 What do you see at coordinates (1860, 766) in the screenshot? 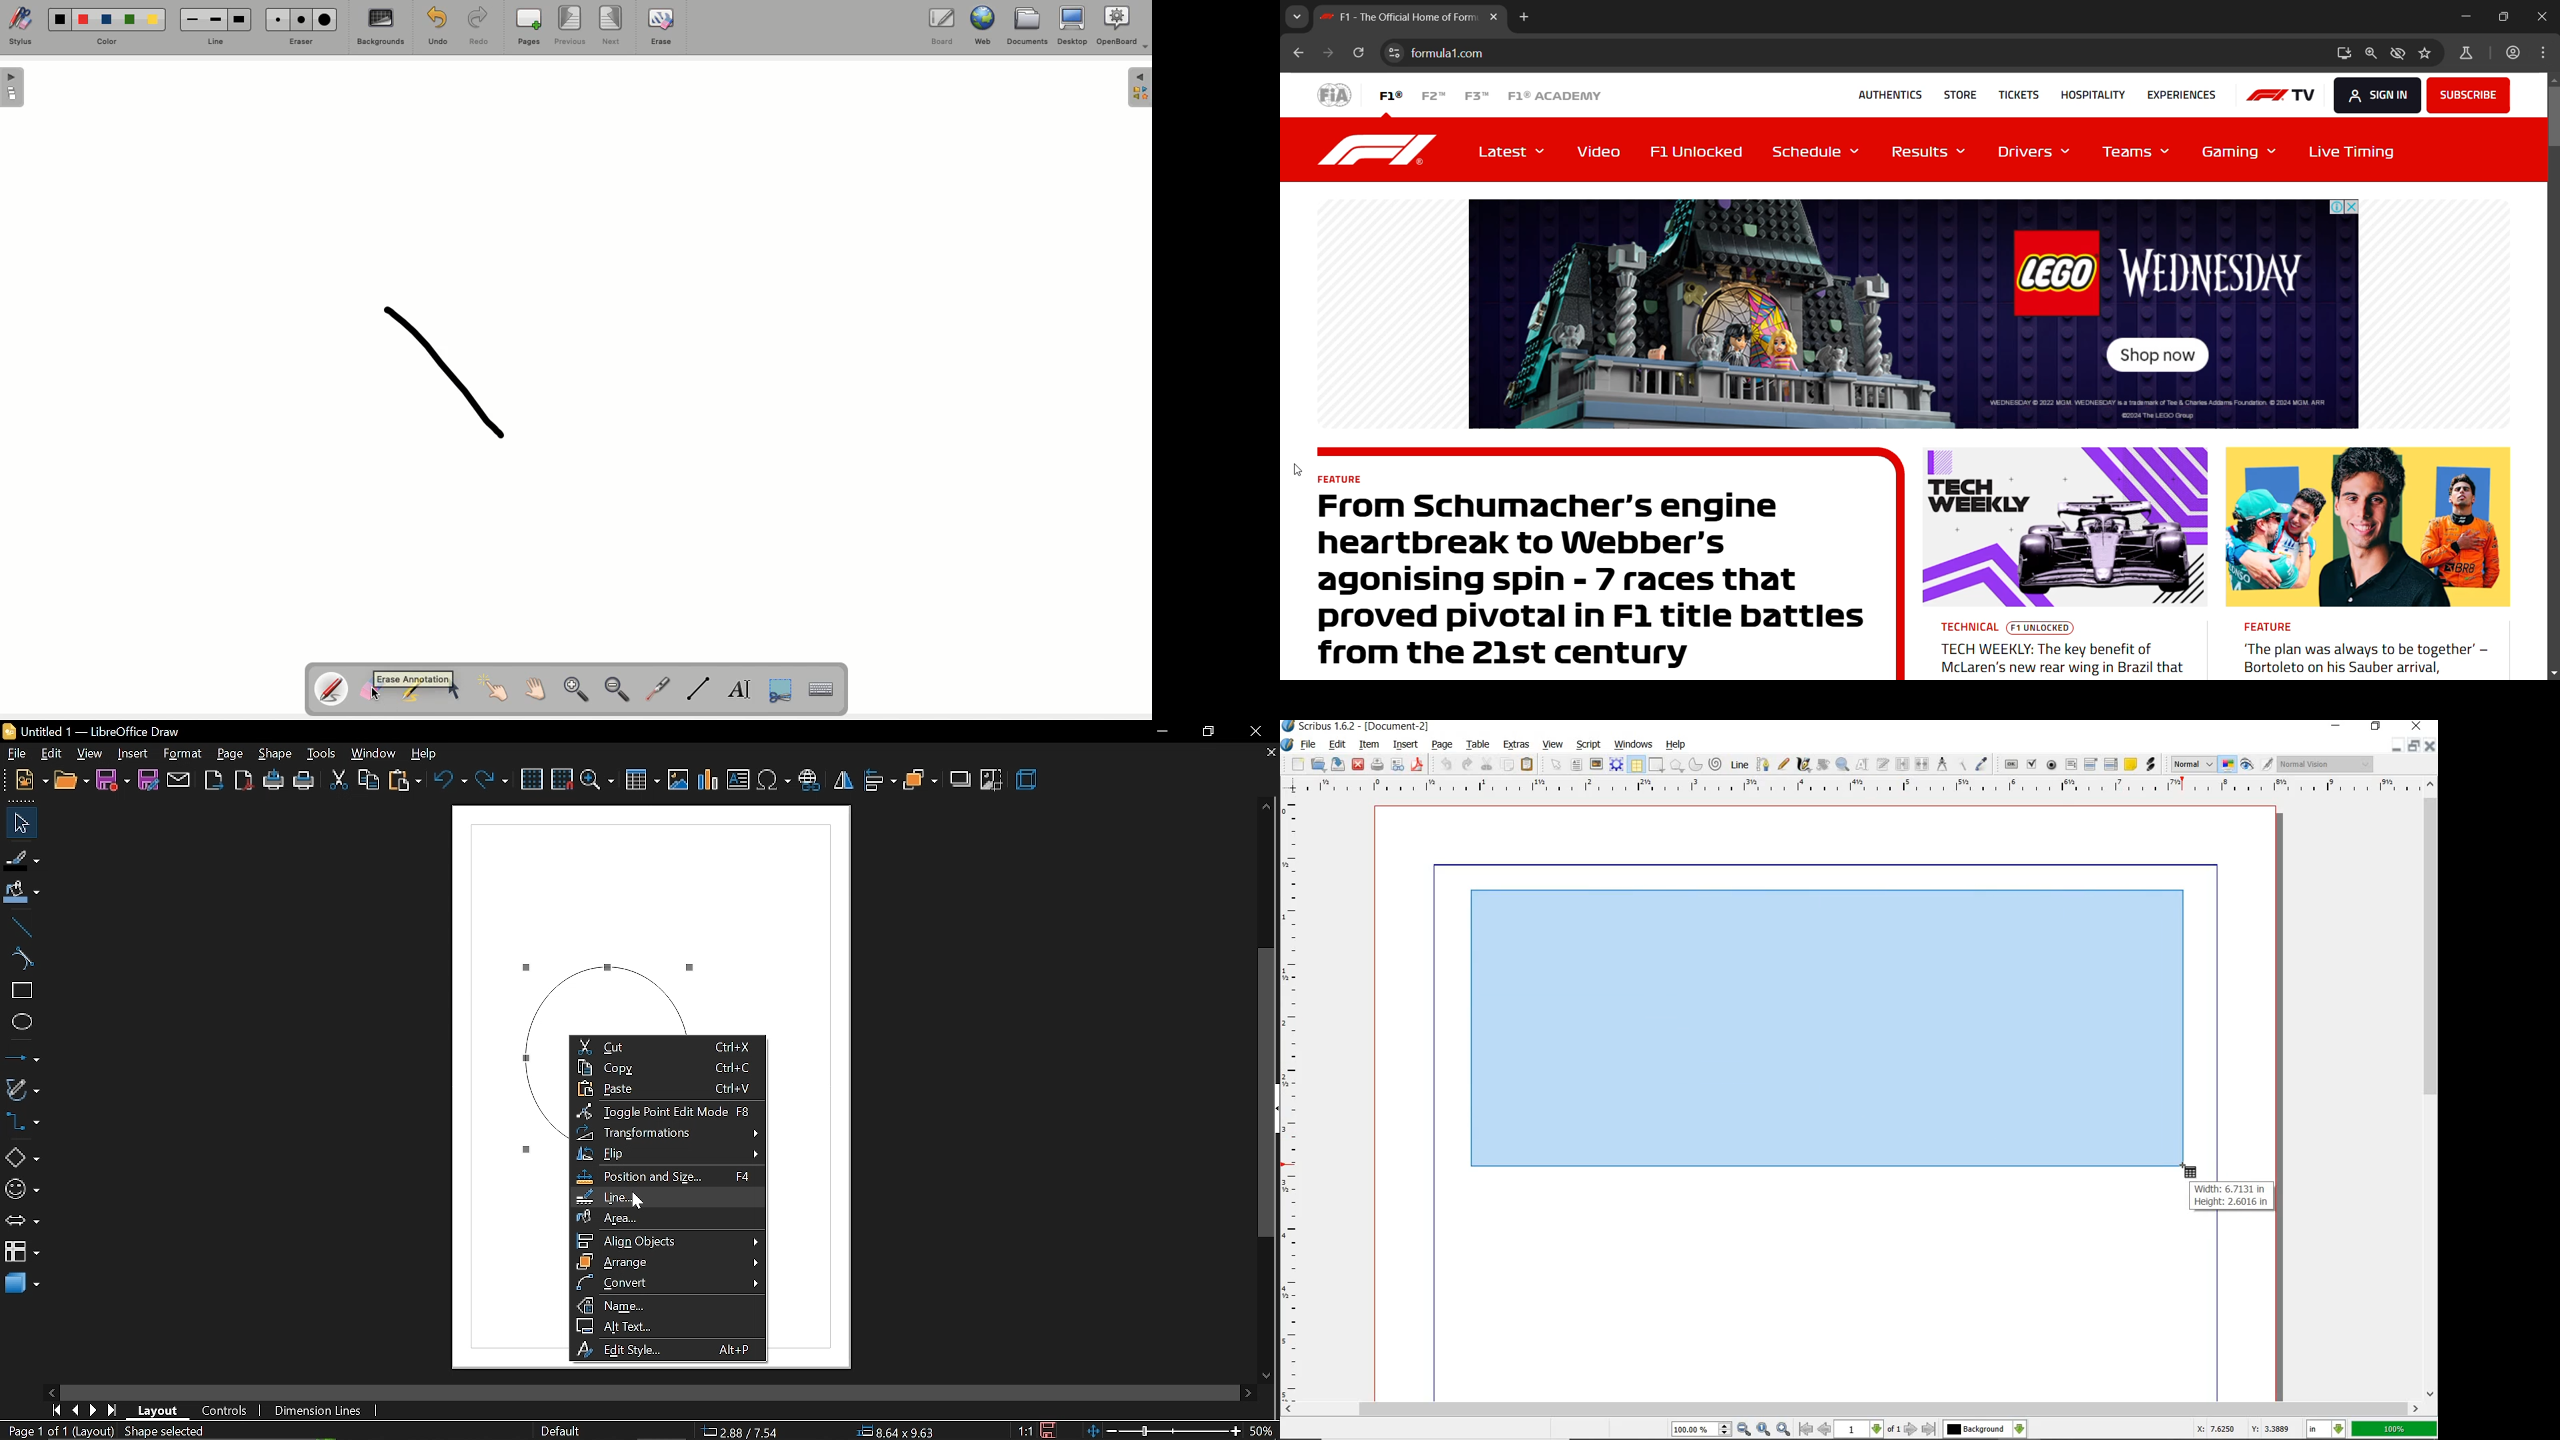
I see `edit contents of frame` at bounding box center [1860, 766].